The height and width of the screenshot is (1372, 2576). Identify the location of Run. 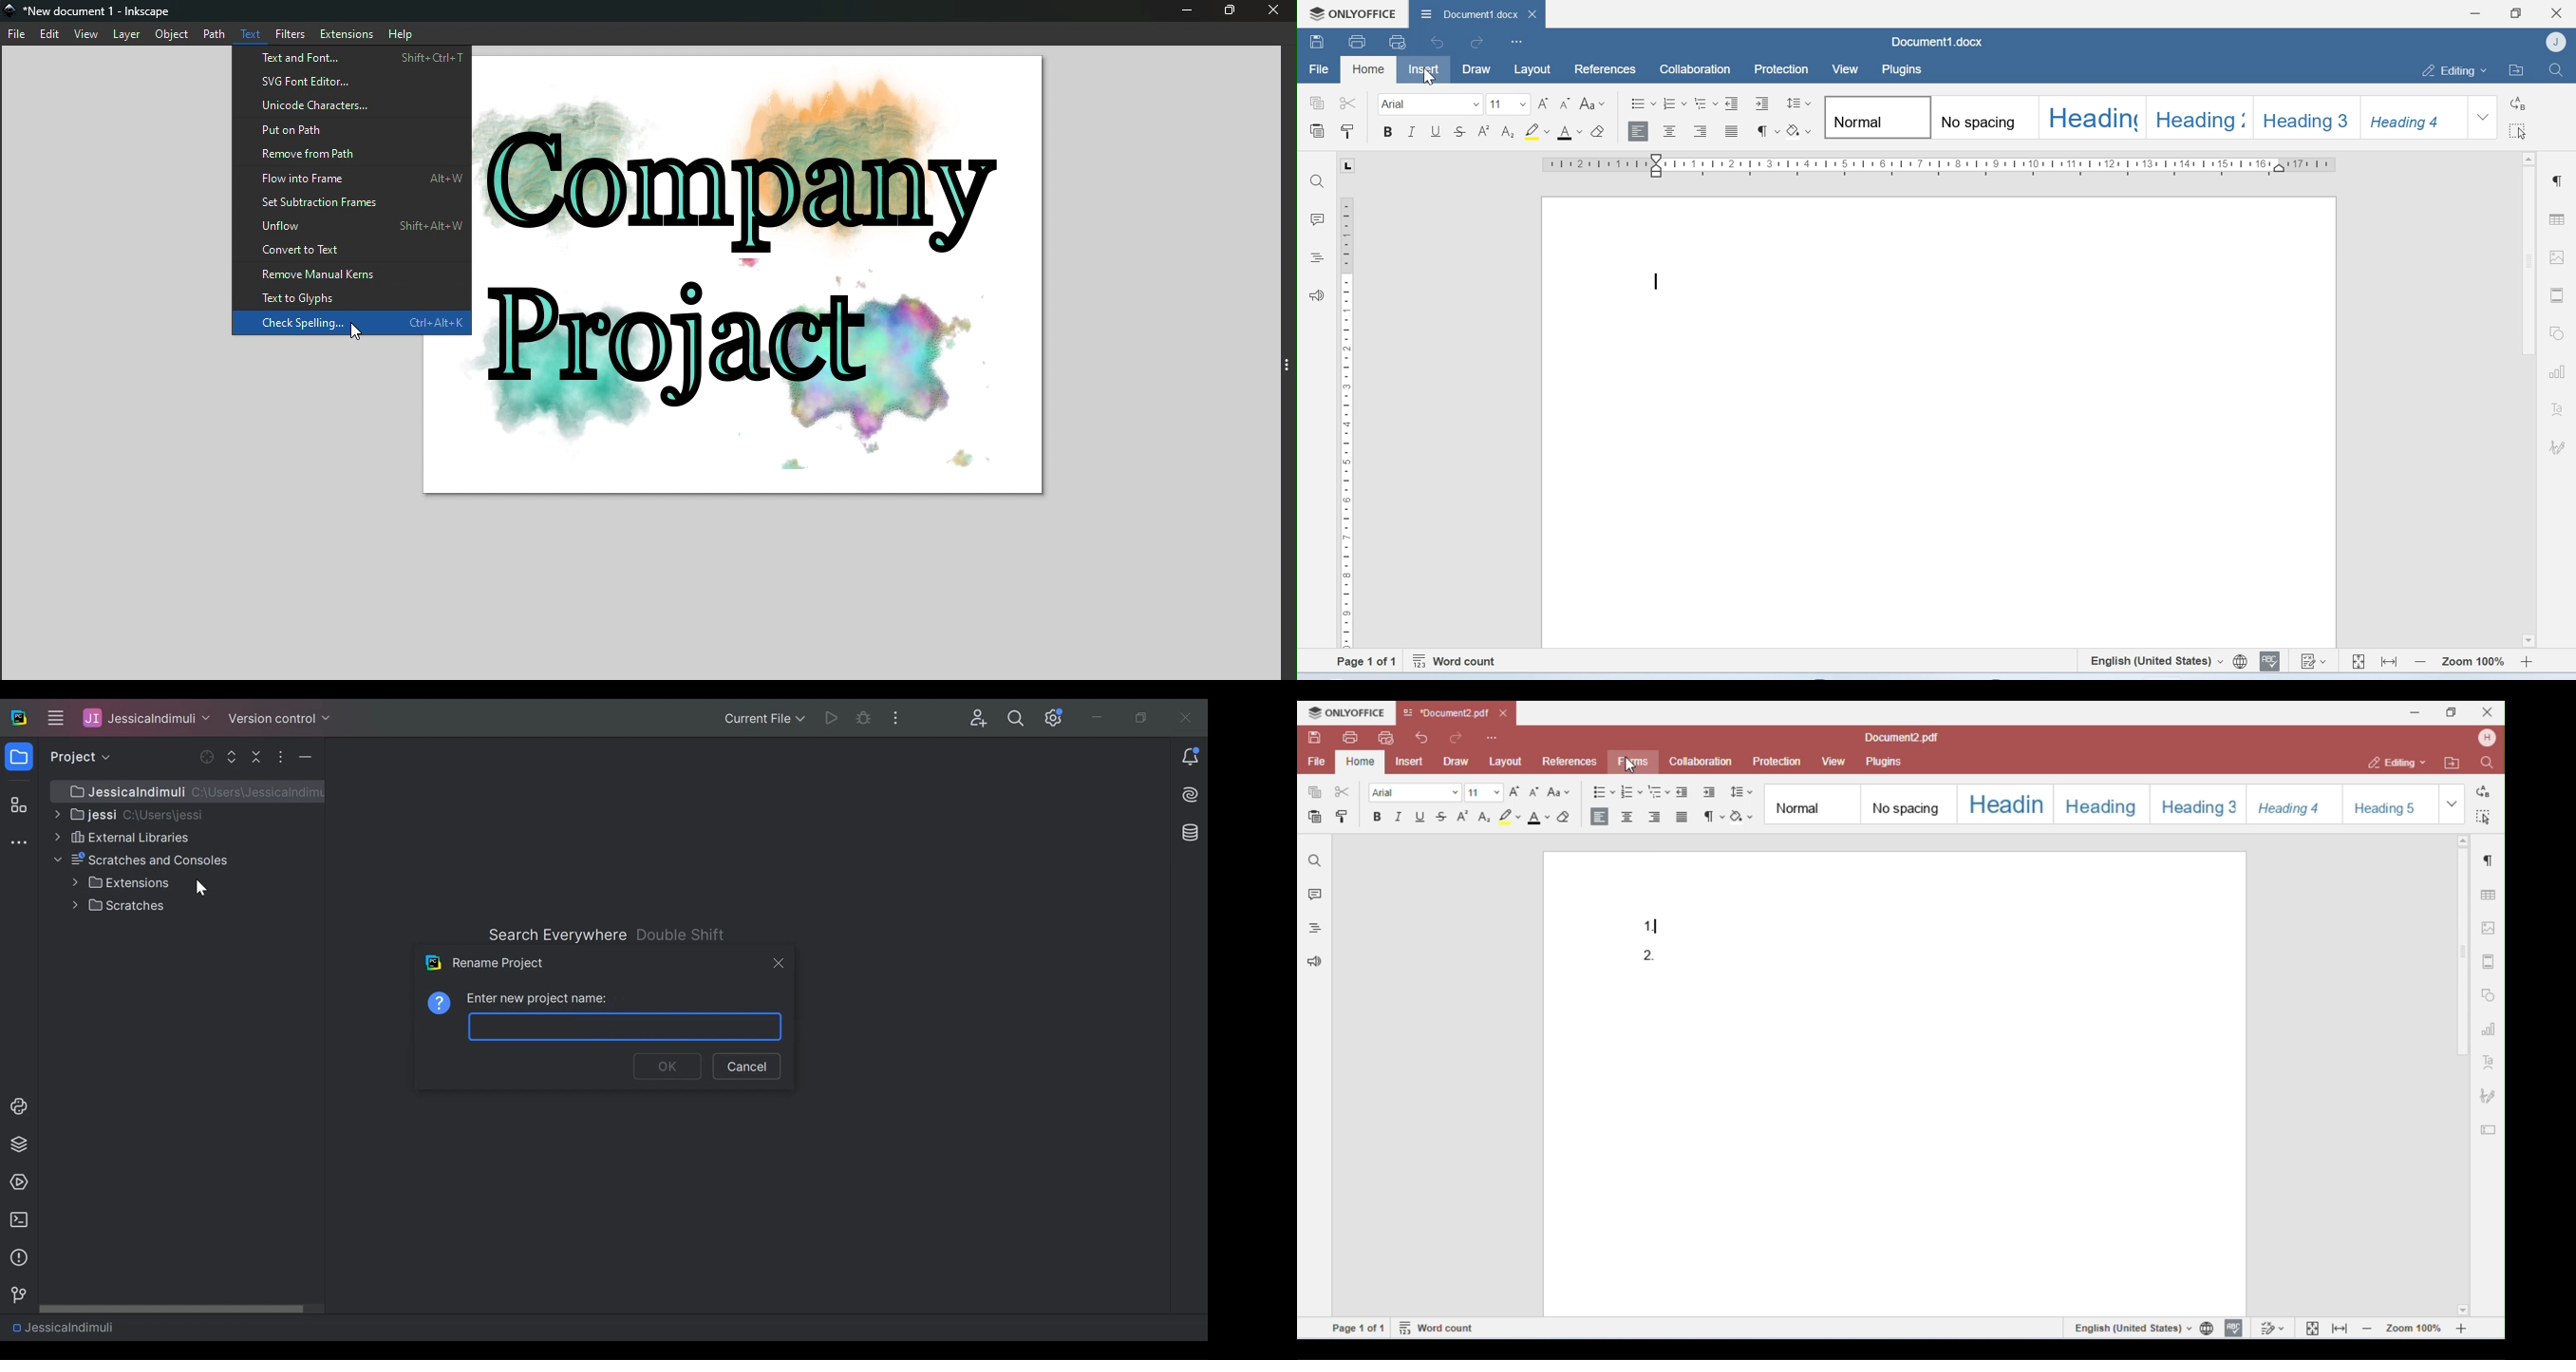
(834, 717).